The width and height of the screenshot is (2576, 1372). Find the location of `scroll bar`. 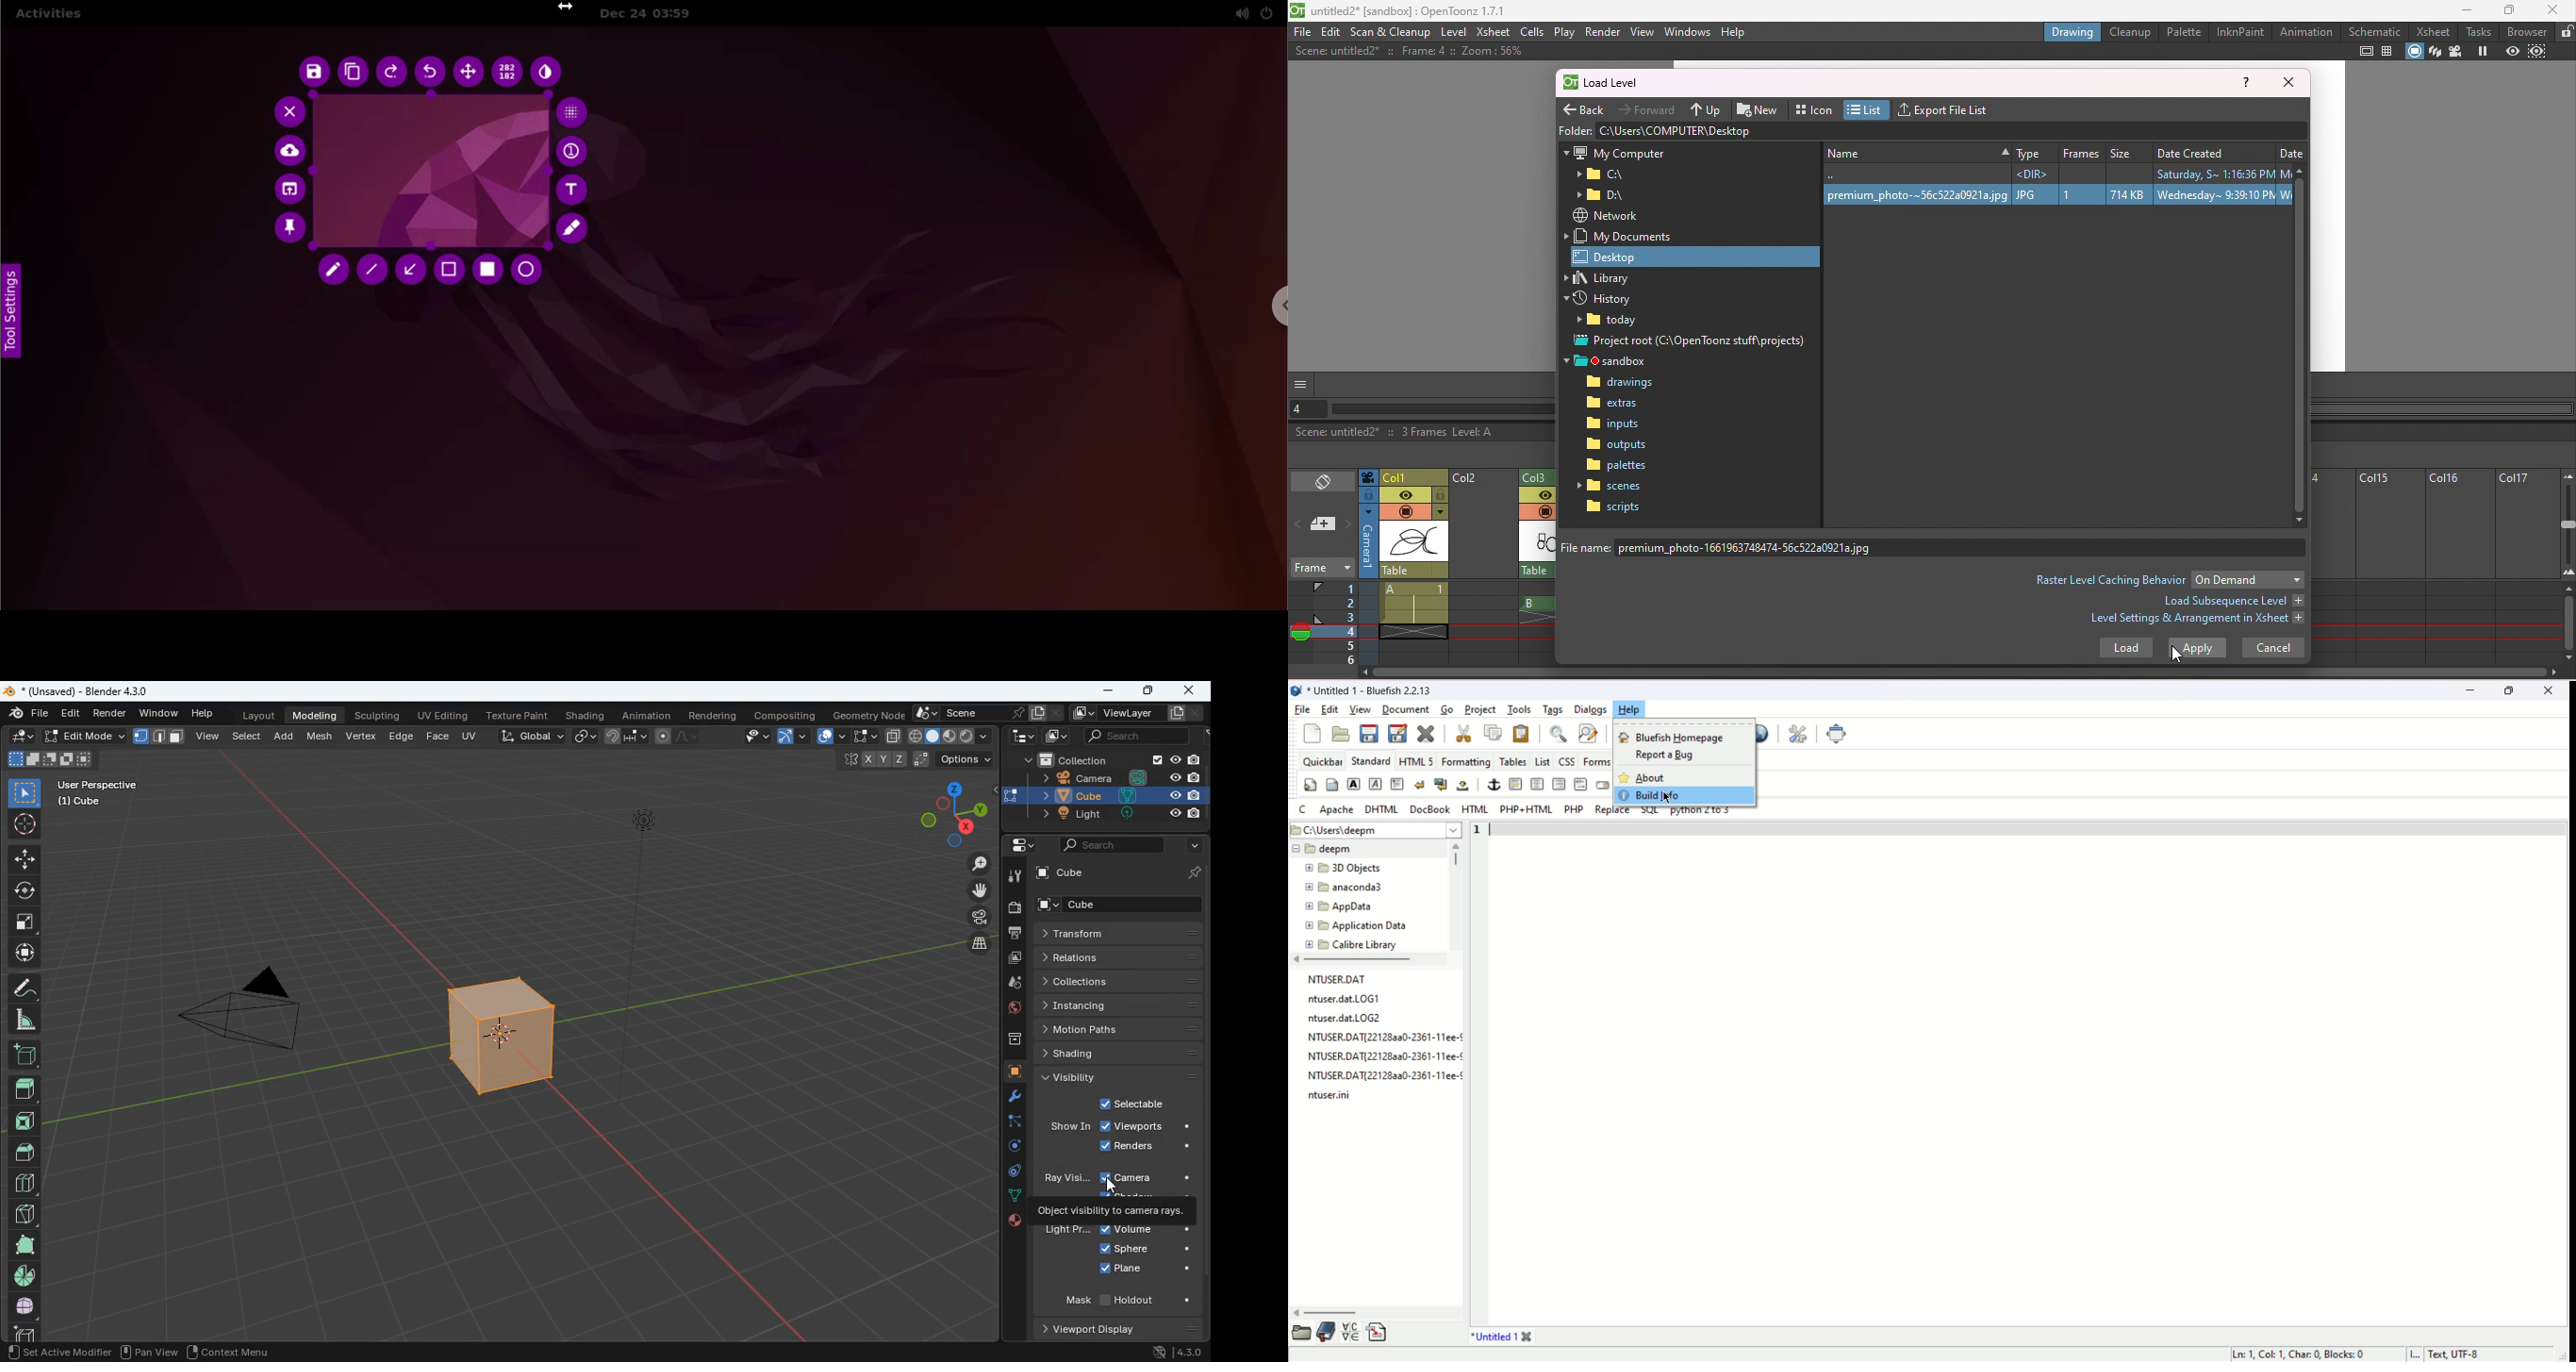

scroll bar is located at coordinates (1376, 1315).